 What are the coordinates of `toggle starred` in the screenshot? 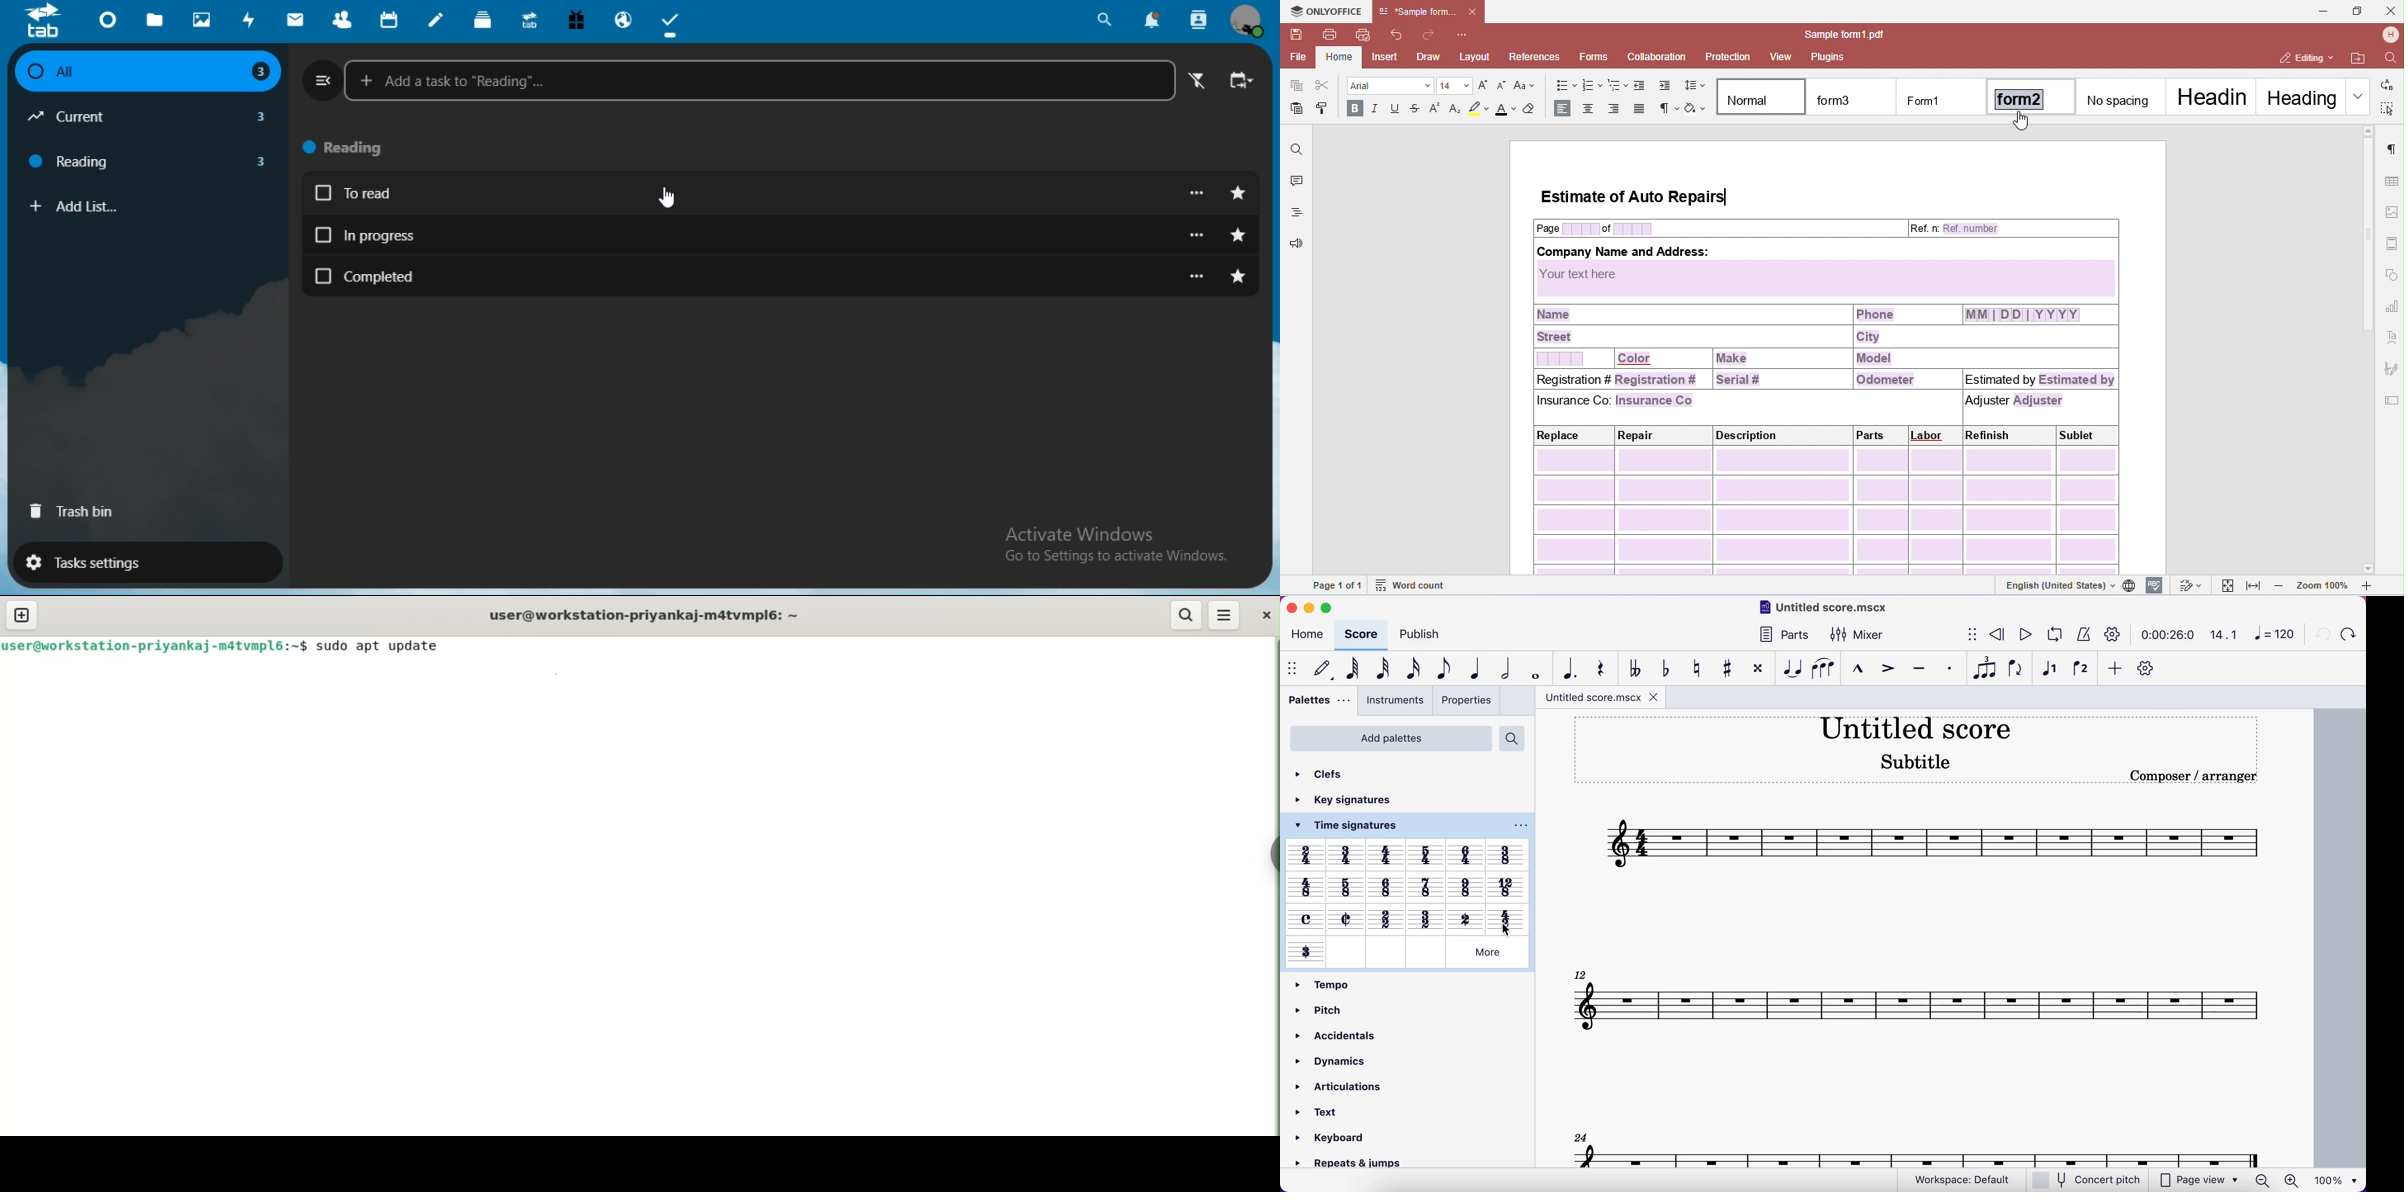 It's located at (1239, 194).